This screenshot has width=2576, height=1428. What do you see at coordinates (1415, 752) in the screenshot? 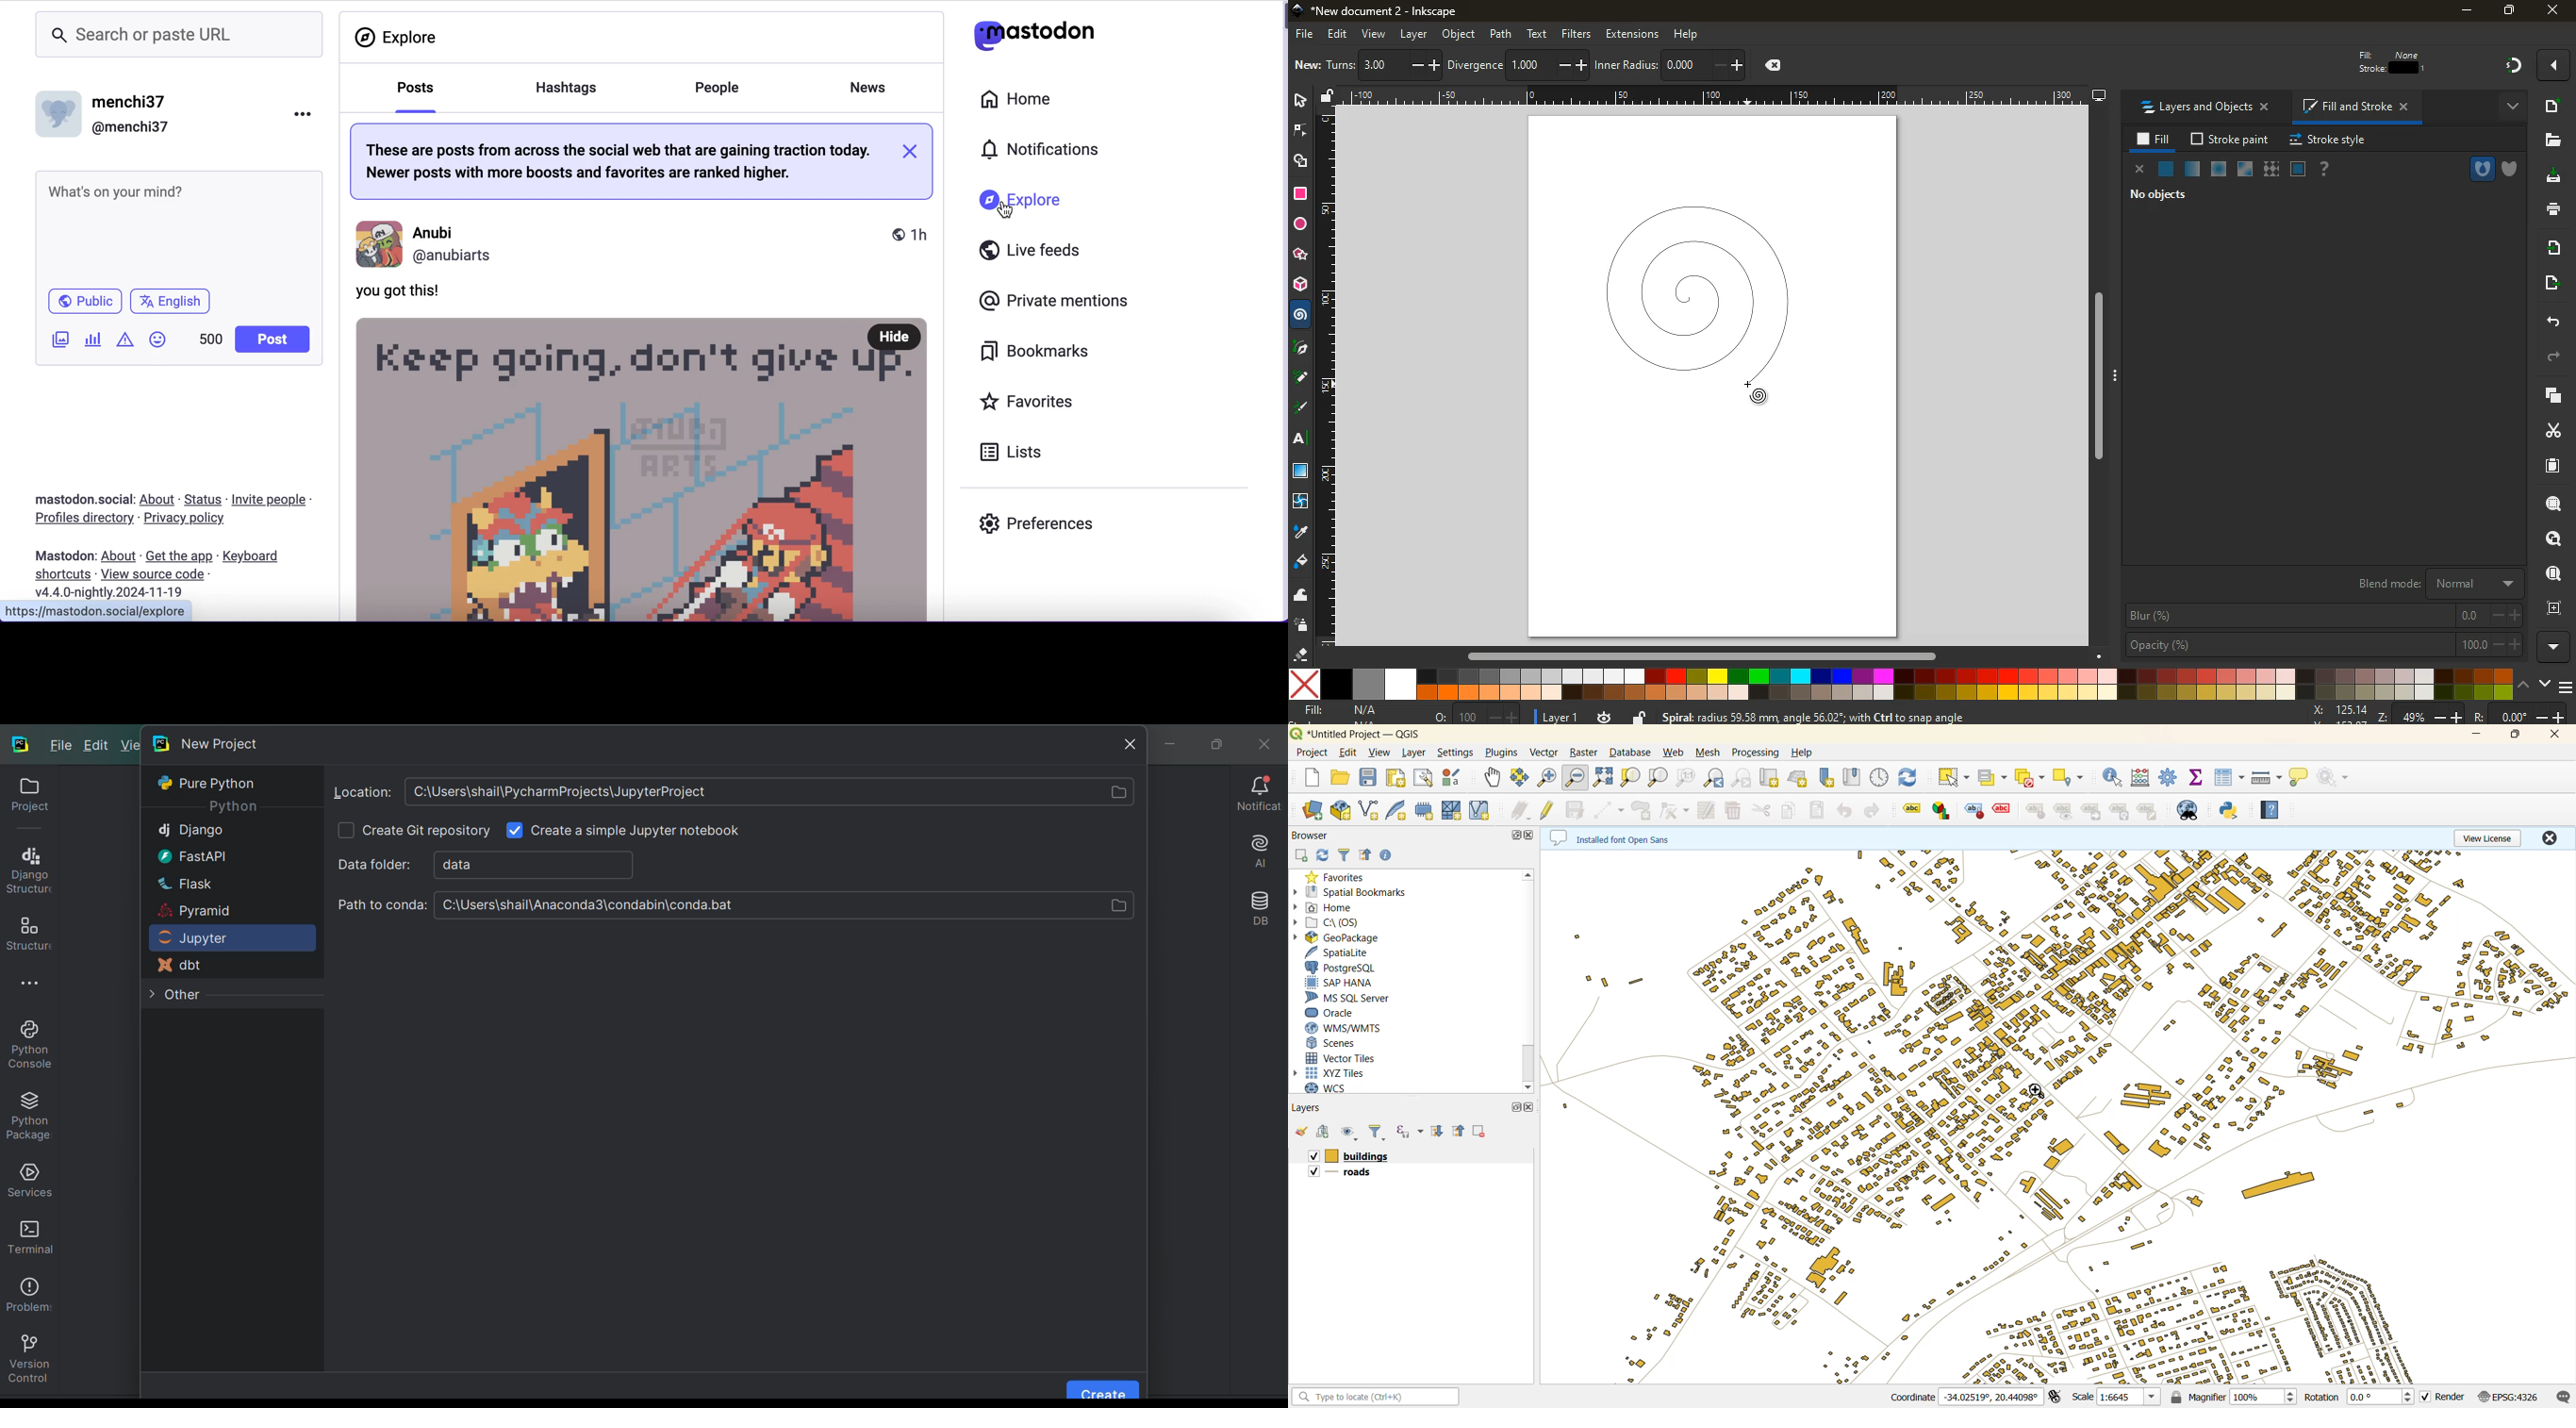
I see `layer` at bounding box center [1415, 752].